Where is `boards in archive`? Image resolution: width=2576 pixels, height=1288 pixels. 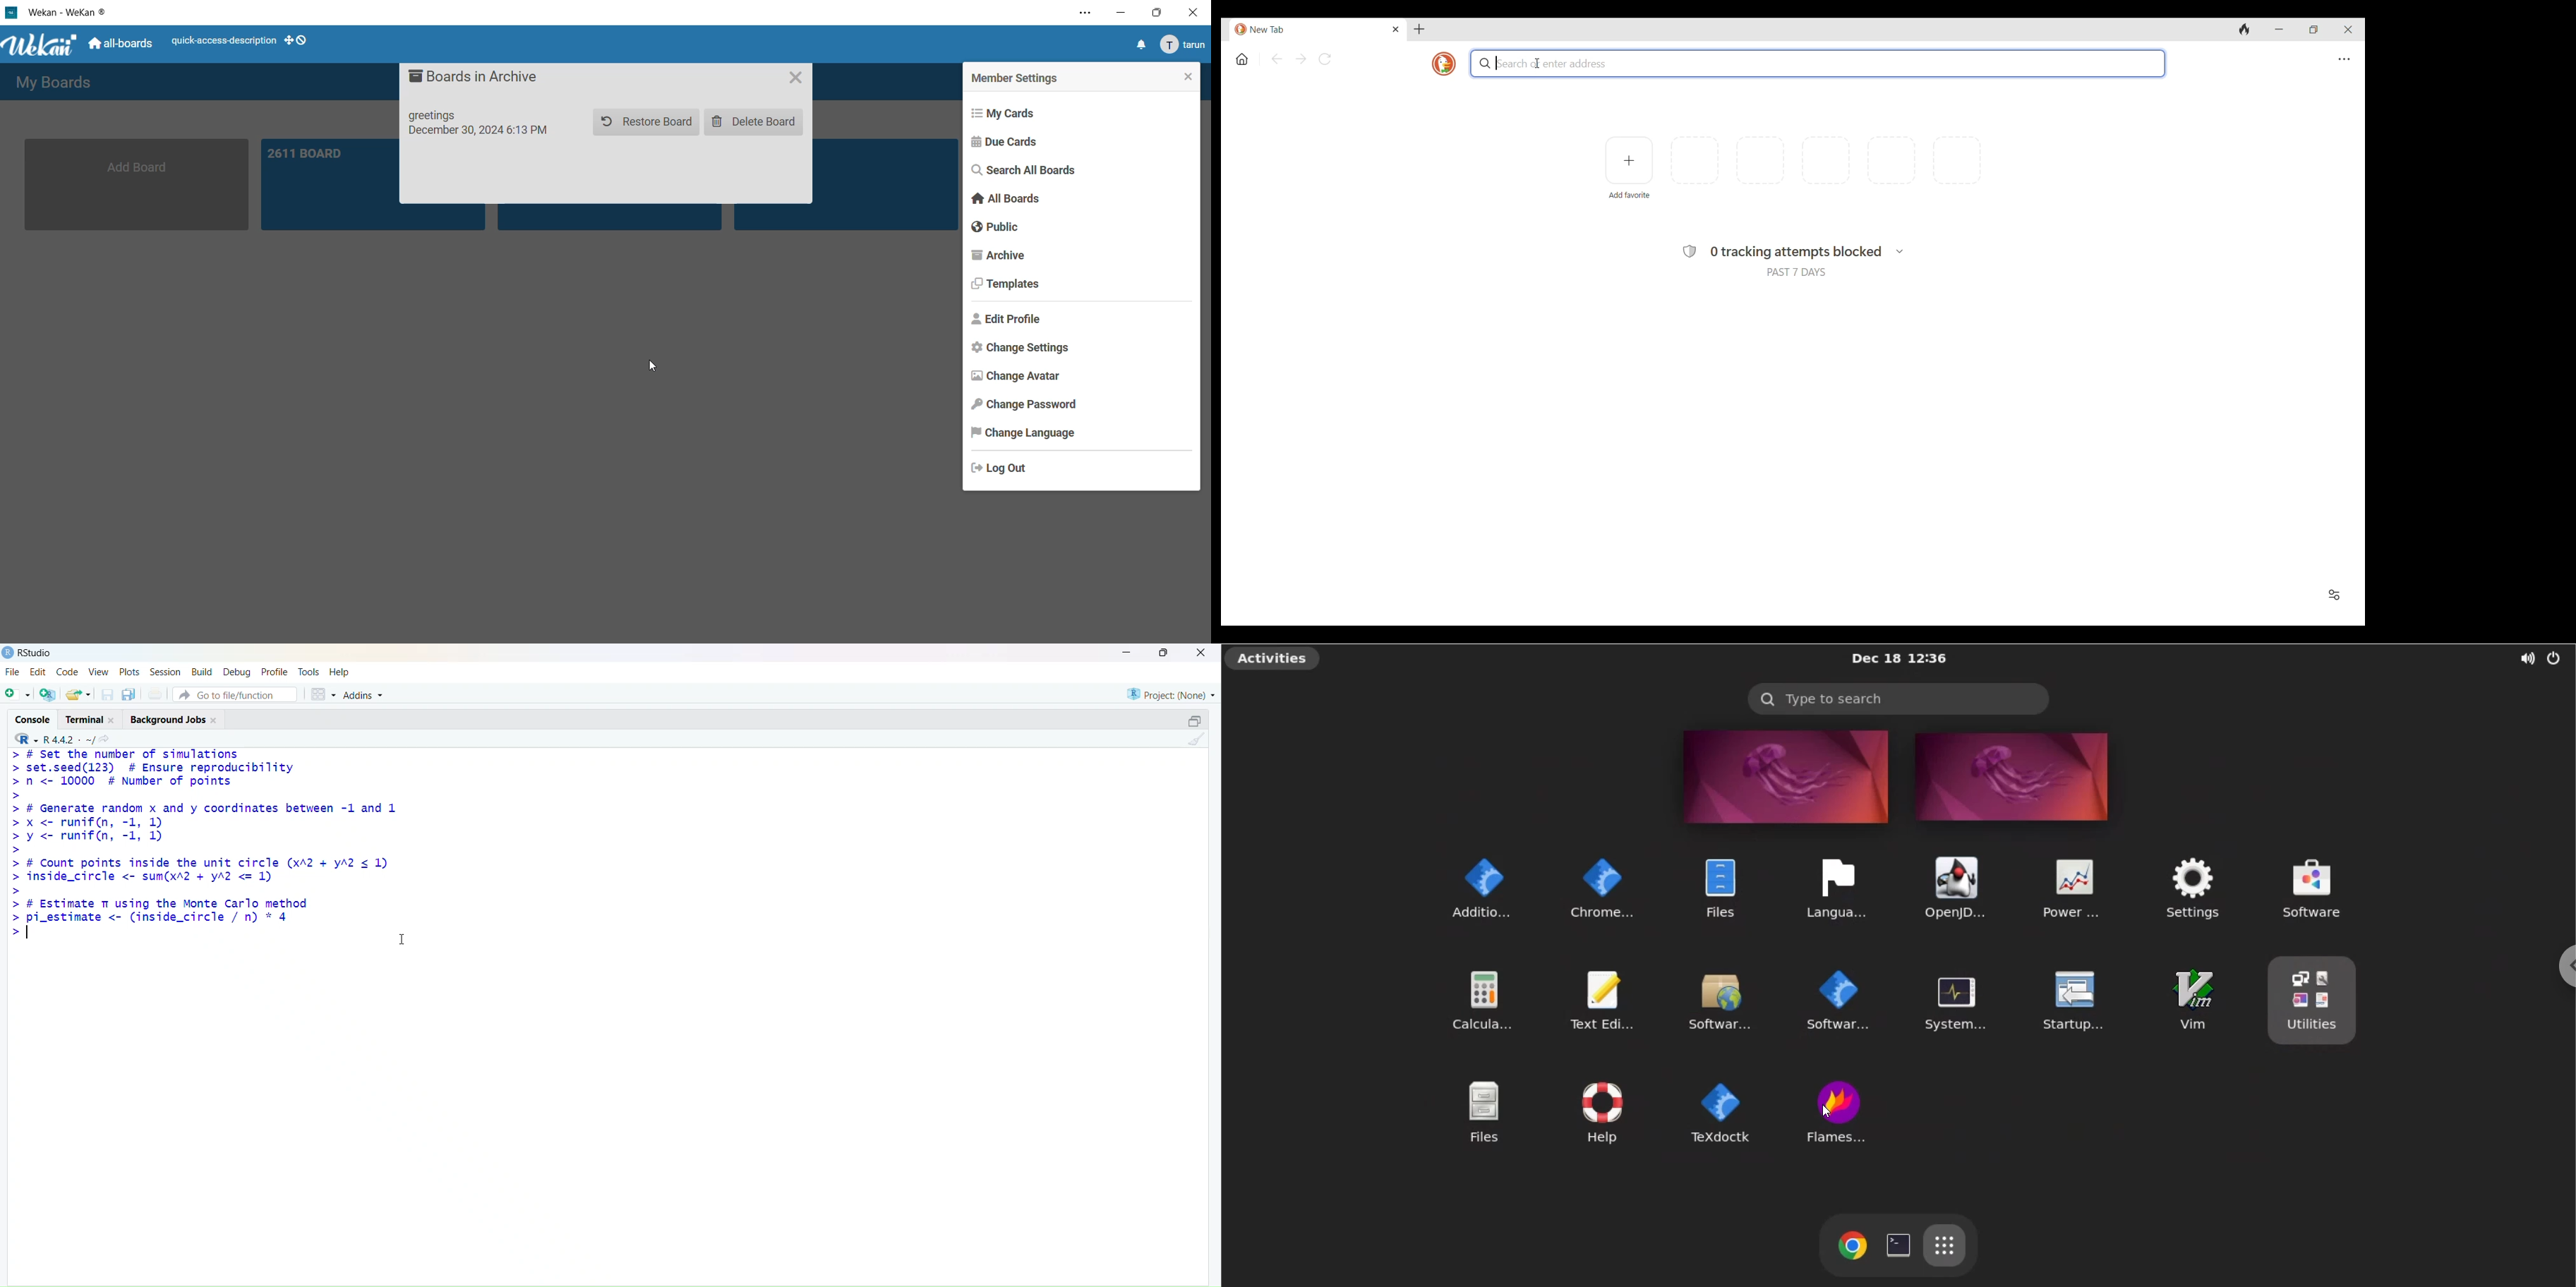
boards in archive is located at coordinates (480, 79).